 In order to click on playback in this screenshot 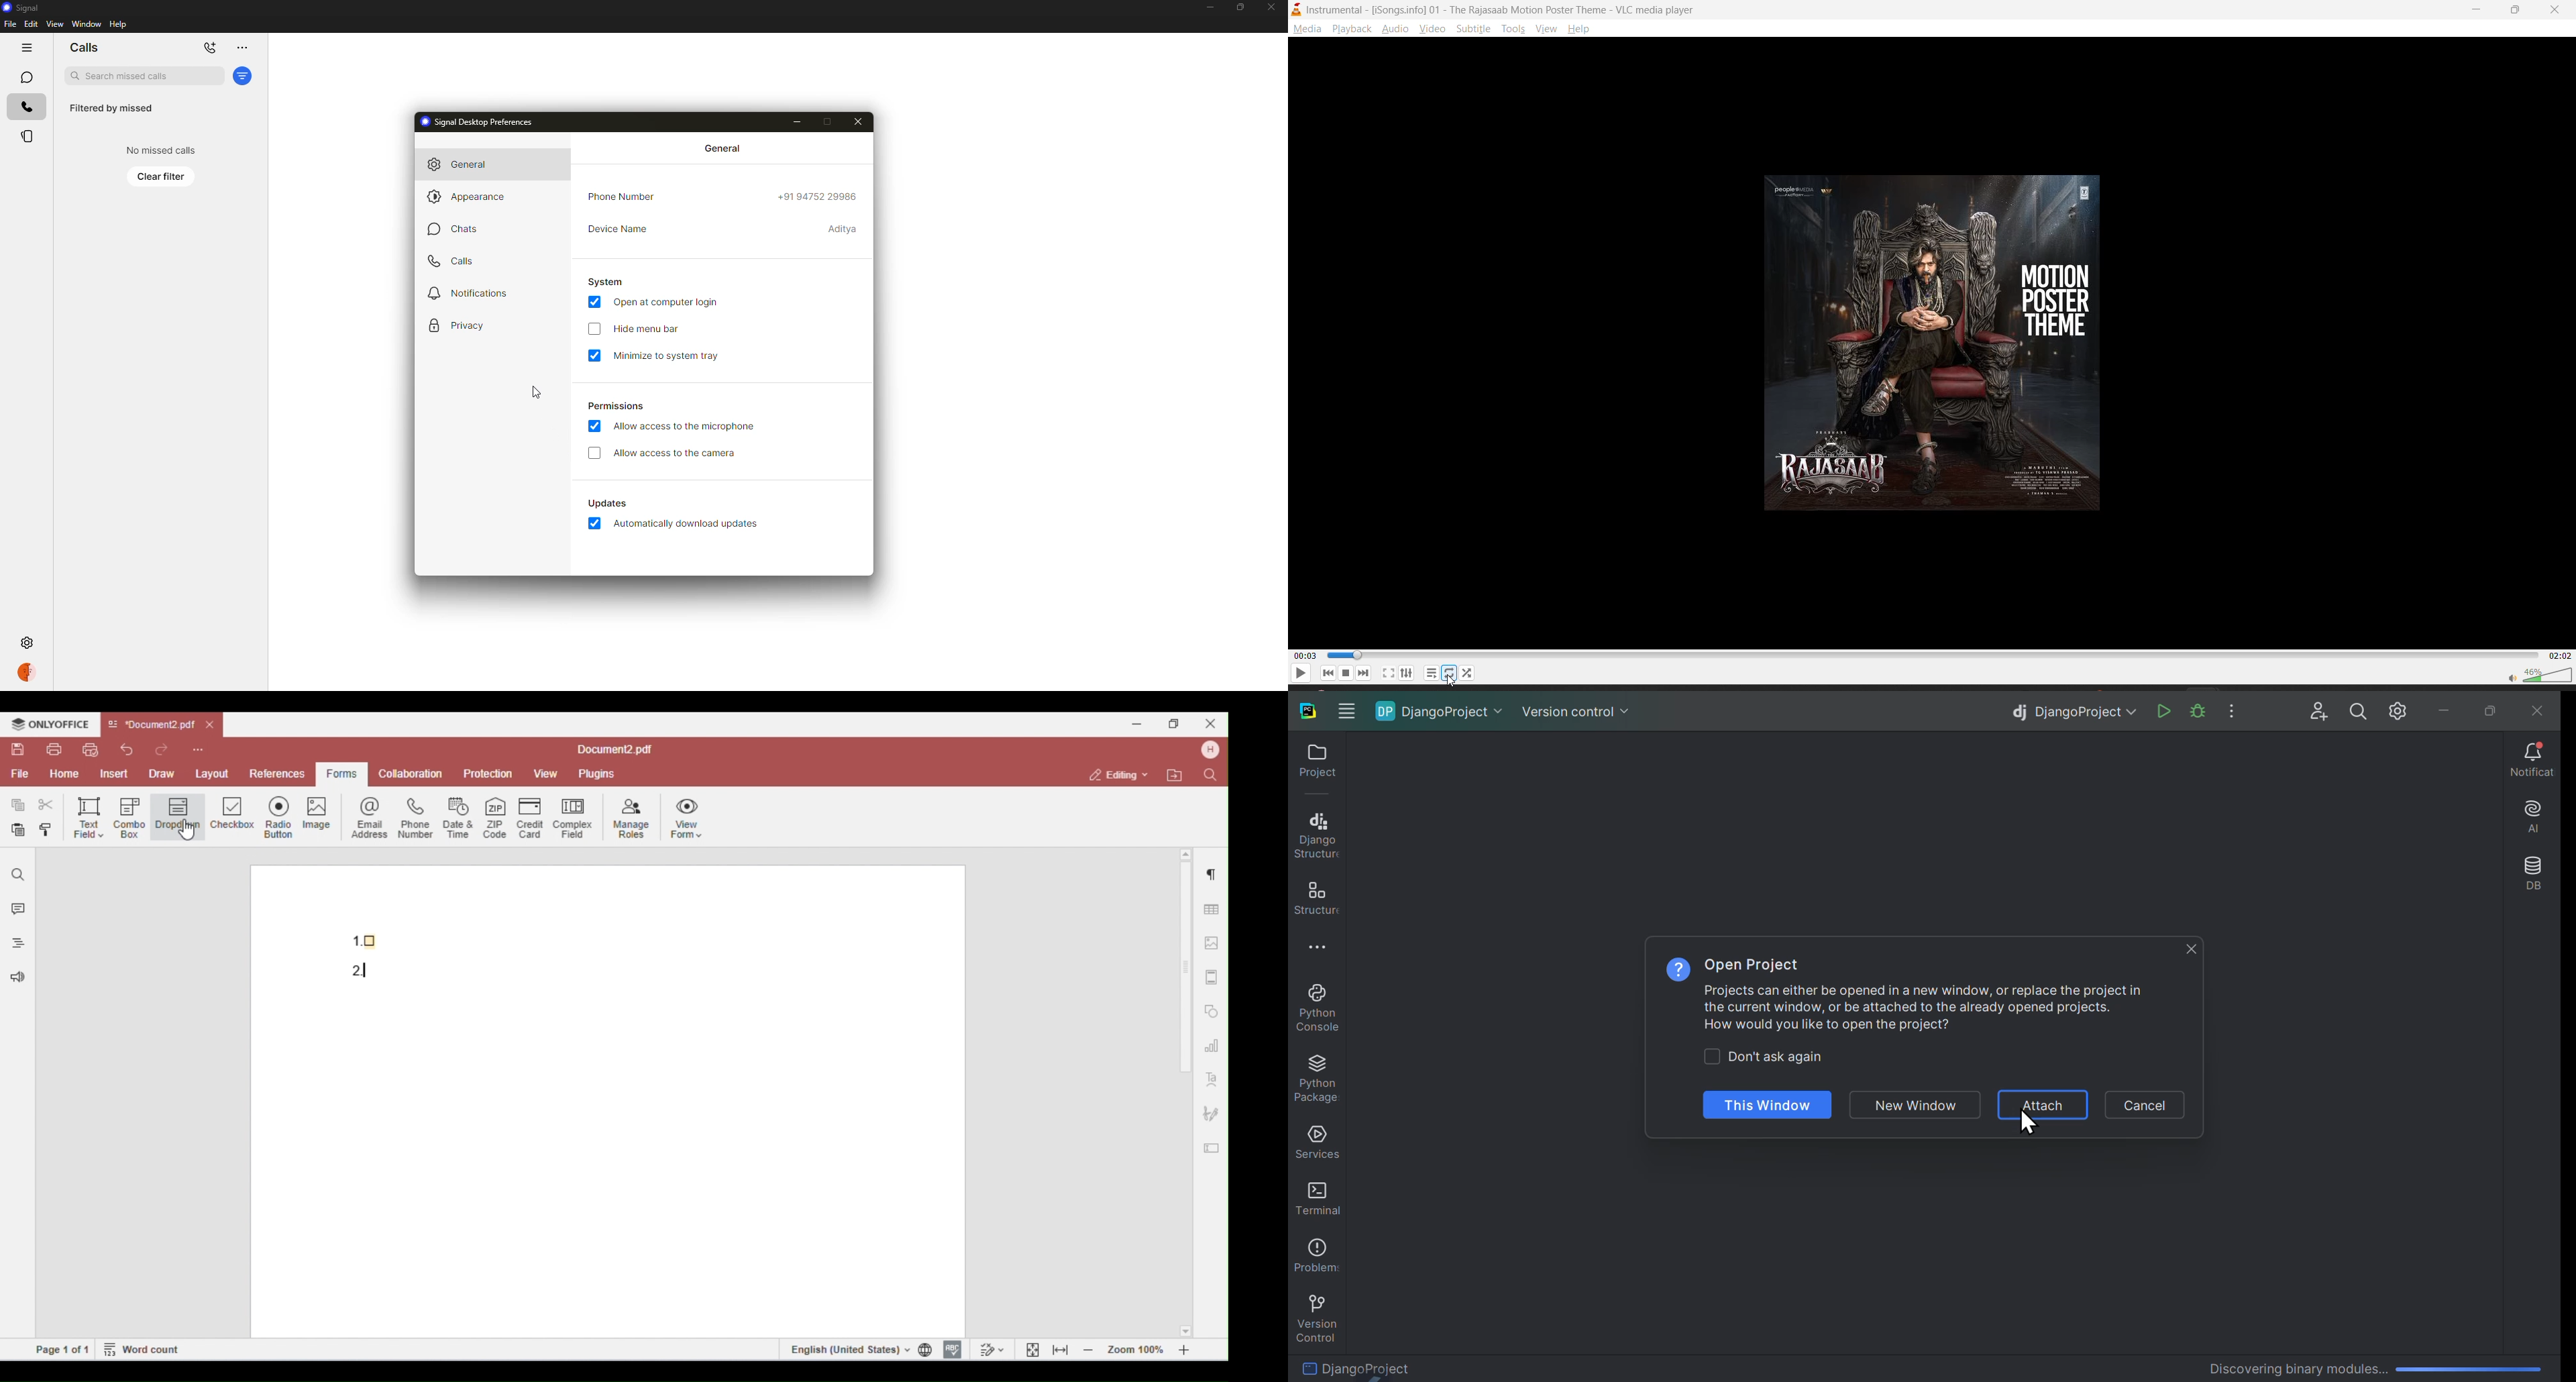, I will do `click(1350, 30)`.